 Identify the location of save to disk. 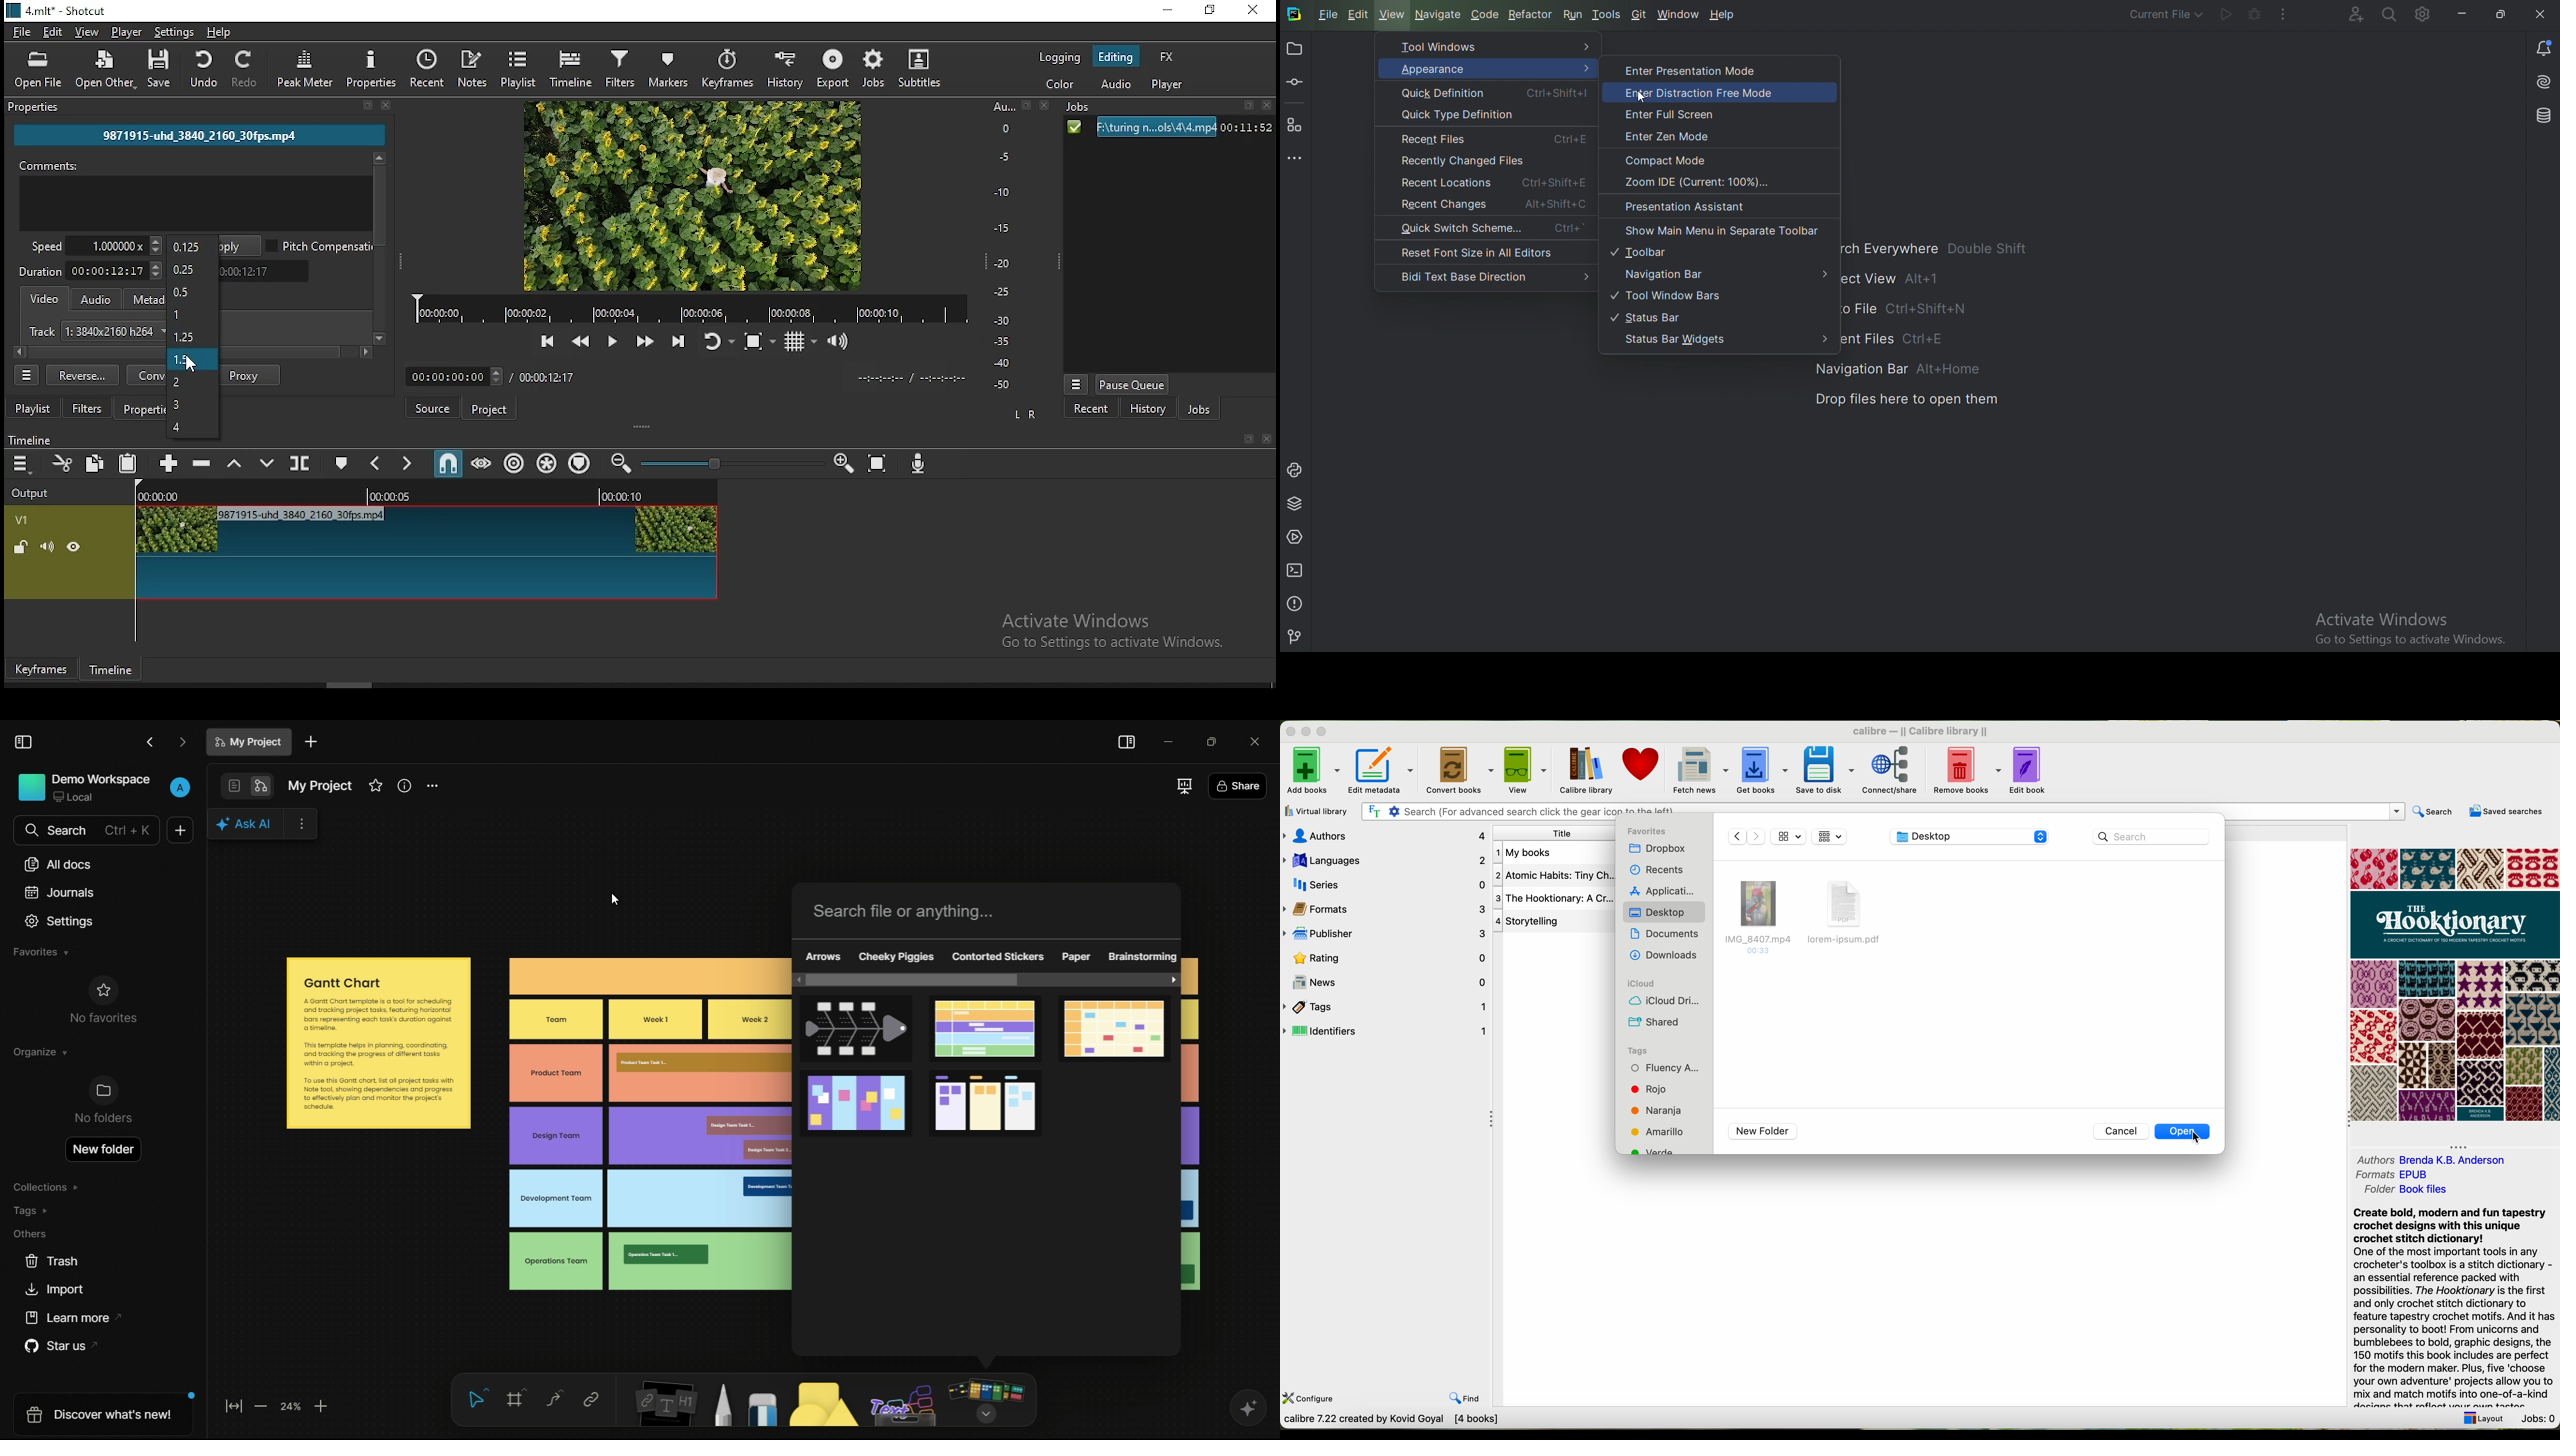
(1825, 770).